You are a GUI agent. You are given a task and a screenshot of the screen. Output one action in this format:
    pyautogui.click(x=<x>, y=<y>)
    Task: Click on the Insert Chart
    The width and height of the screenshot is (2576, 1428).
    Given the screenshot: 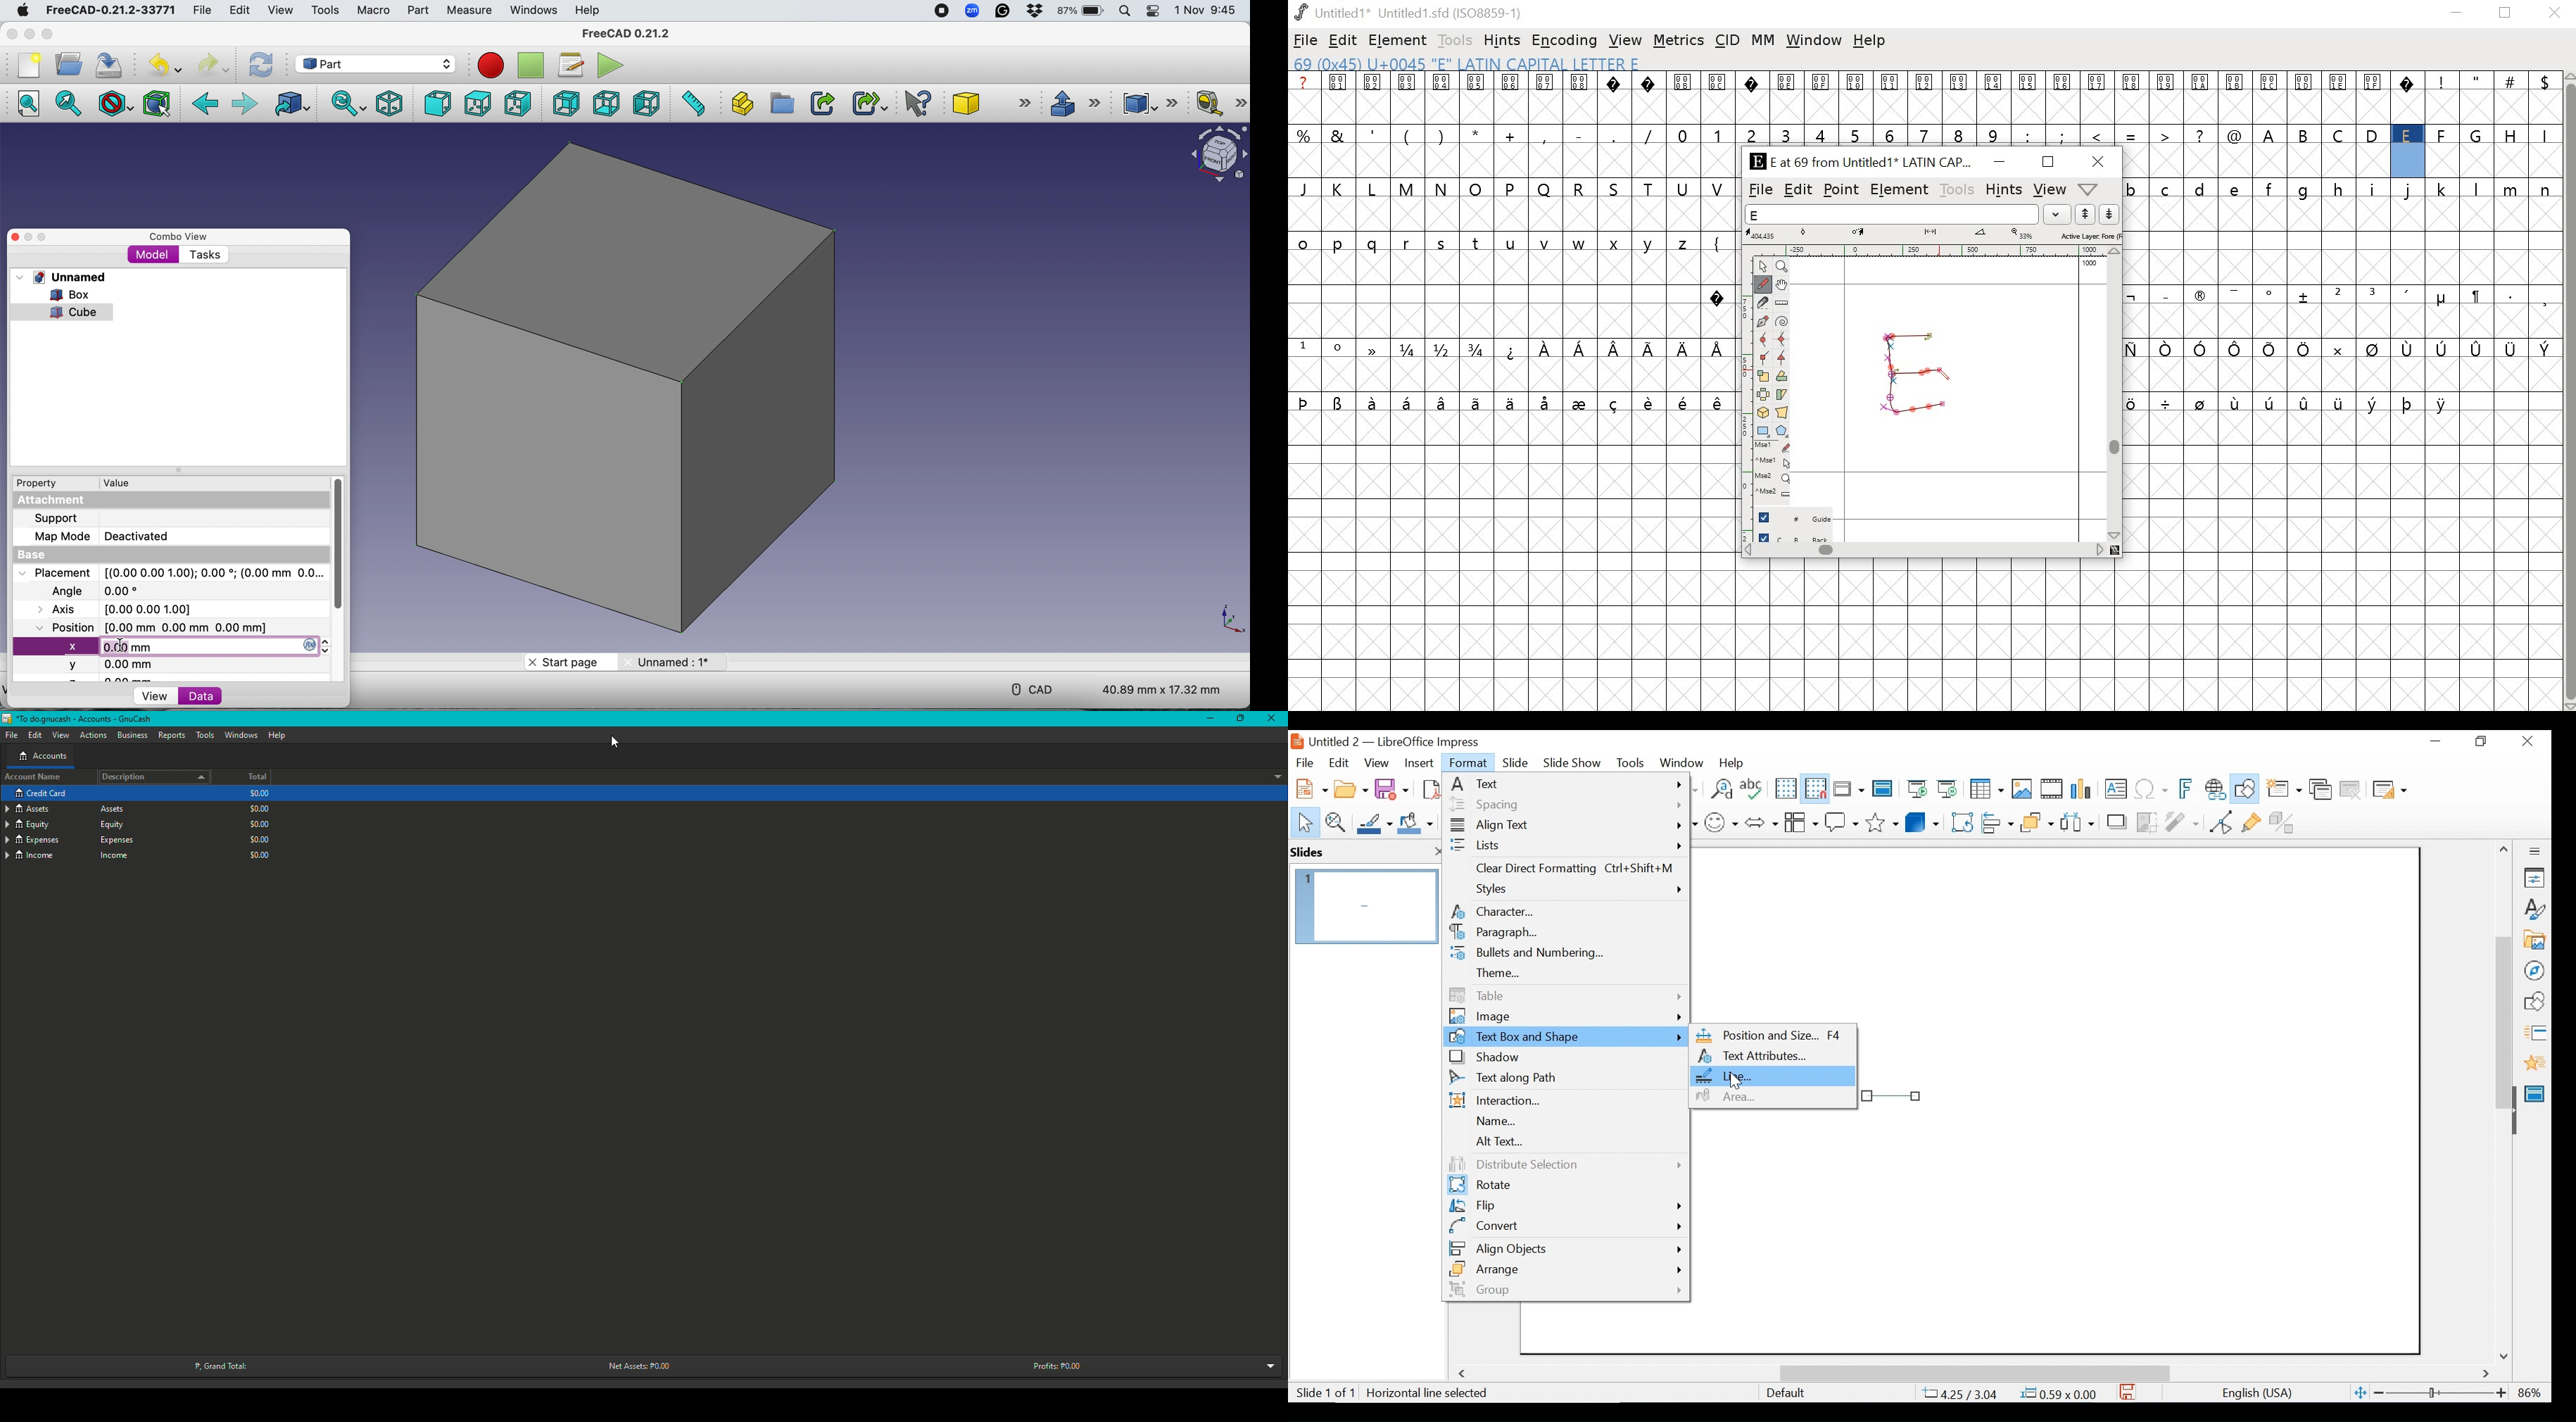 What is the action you would take?
    pyautogui.click(x=2083, y=790)
    